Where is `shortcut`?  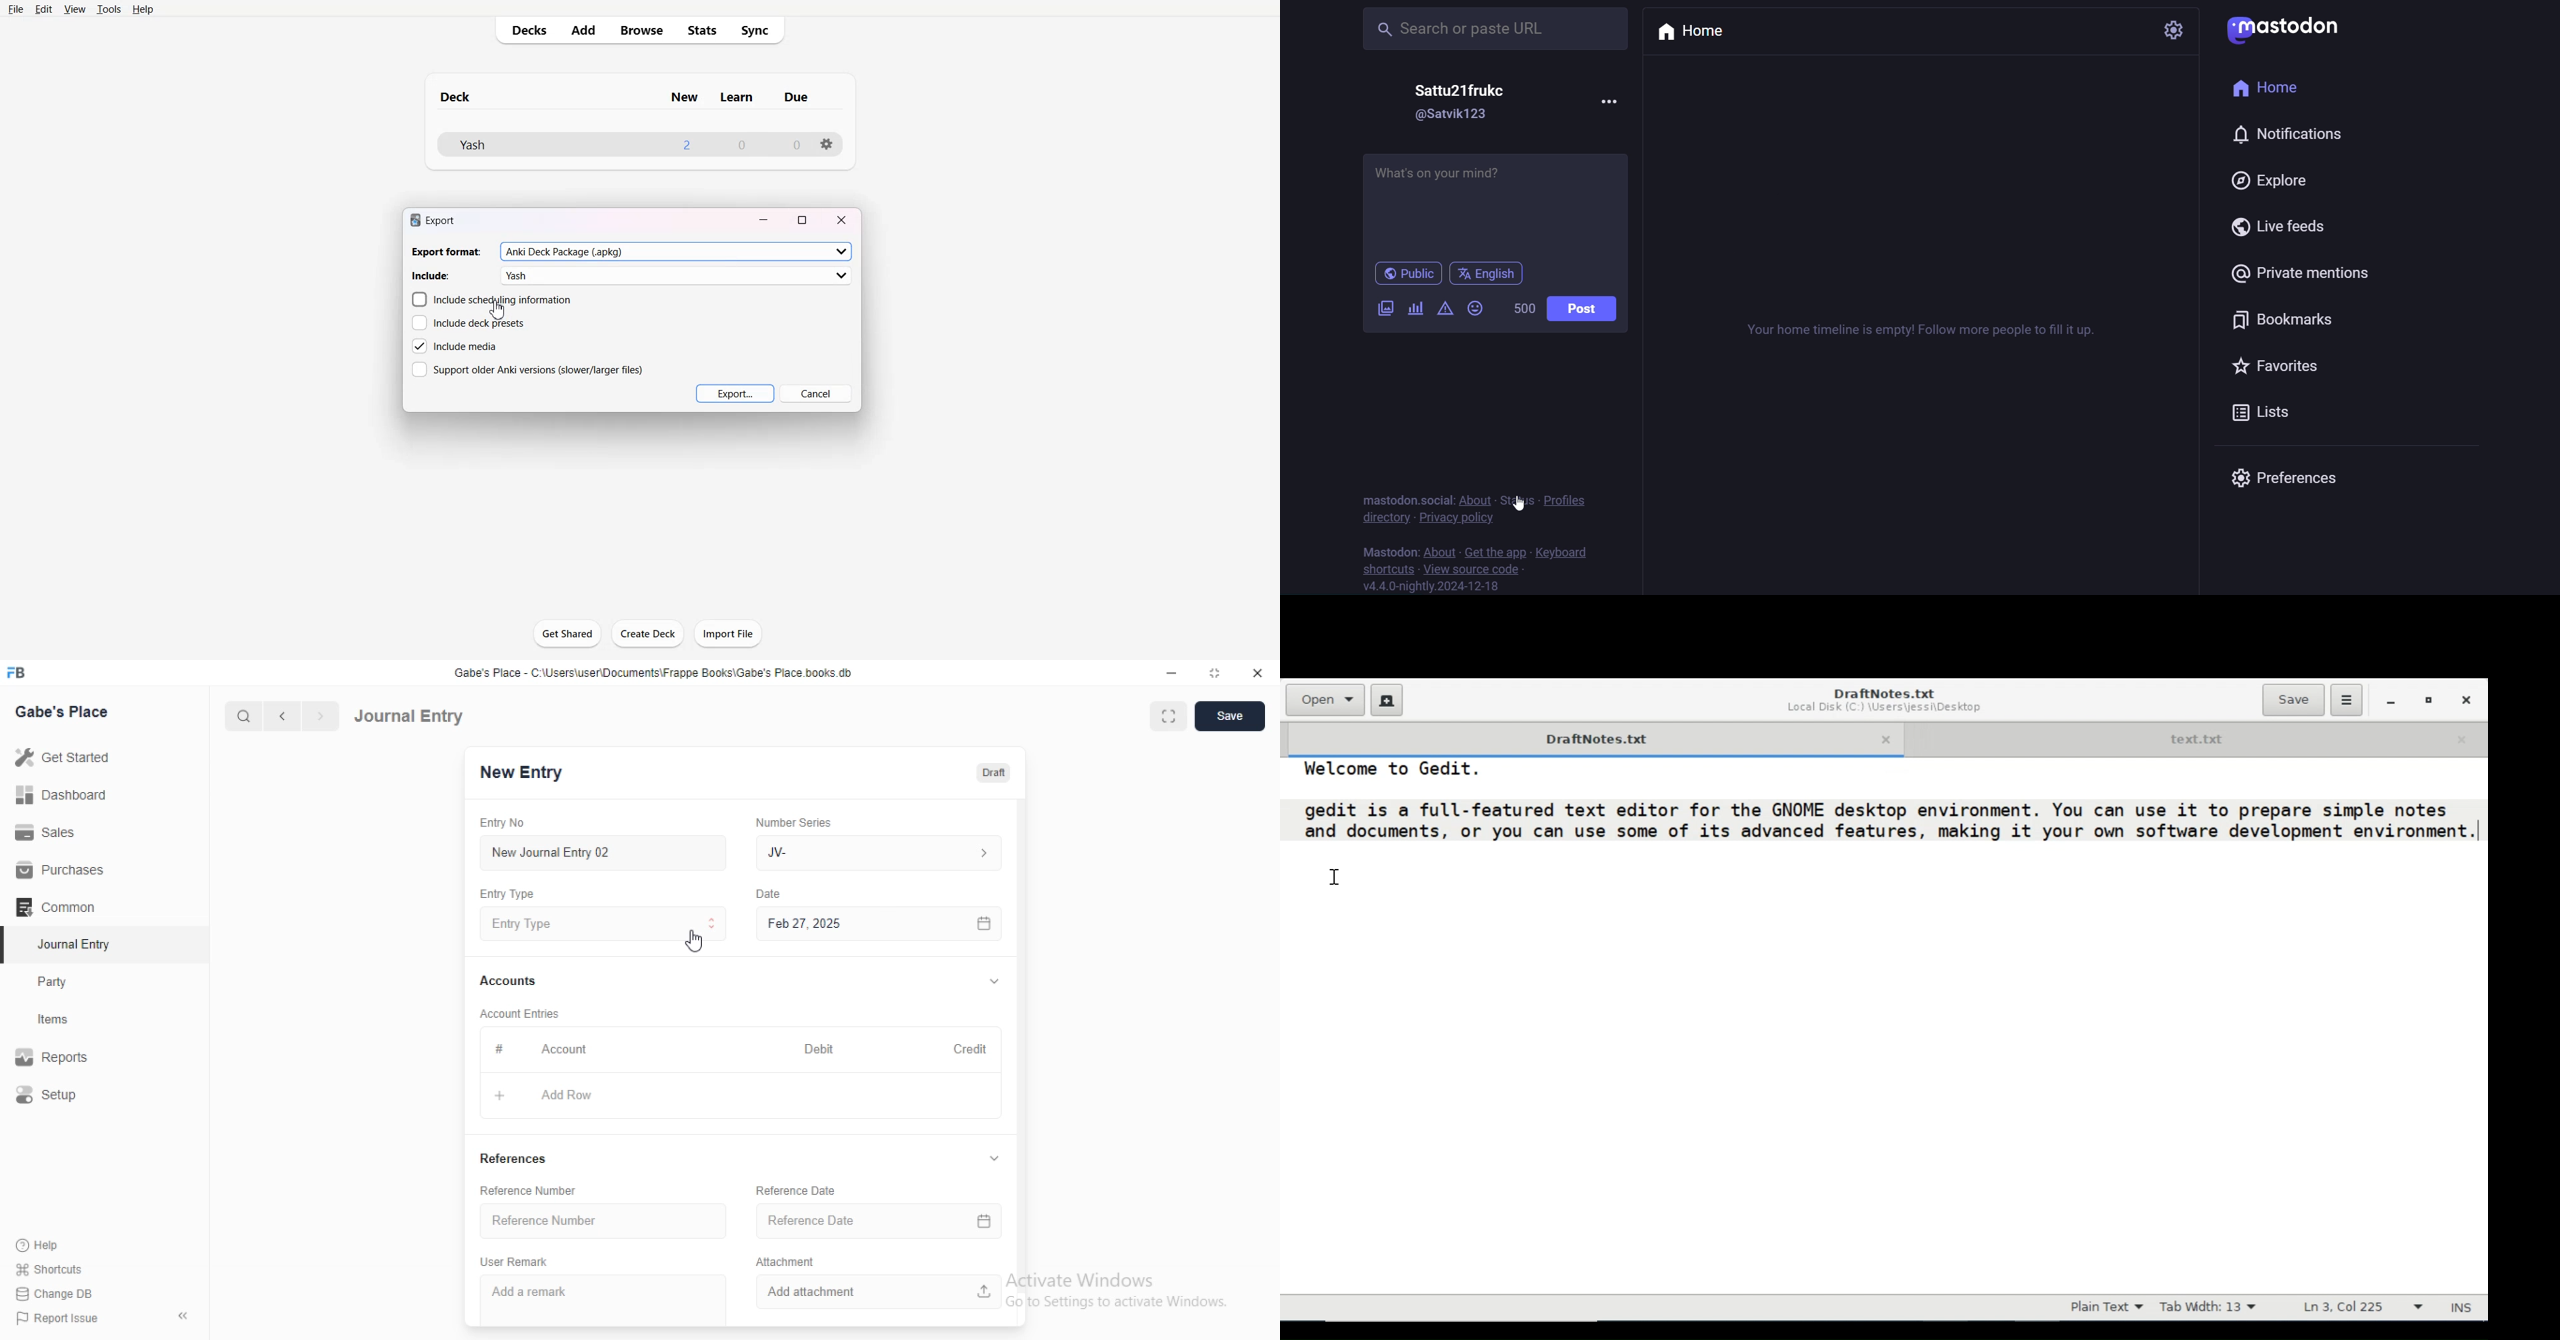
shortcut is located at coordinates (1385, 568).